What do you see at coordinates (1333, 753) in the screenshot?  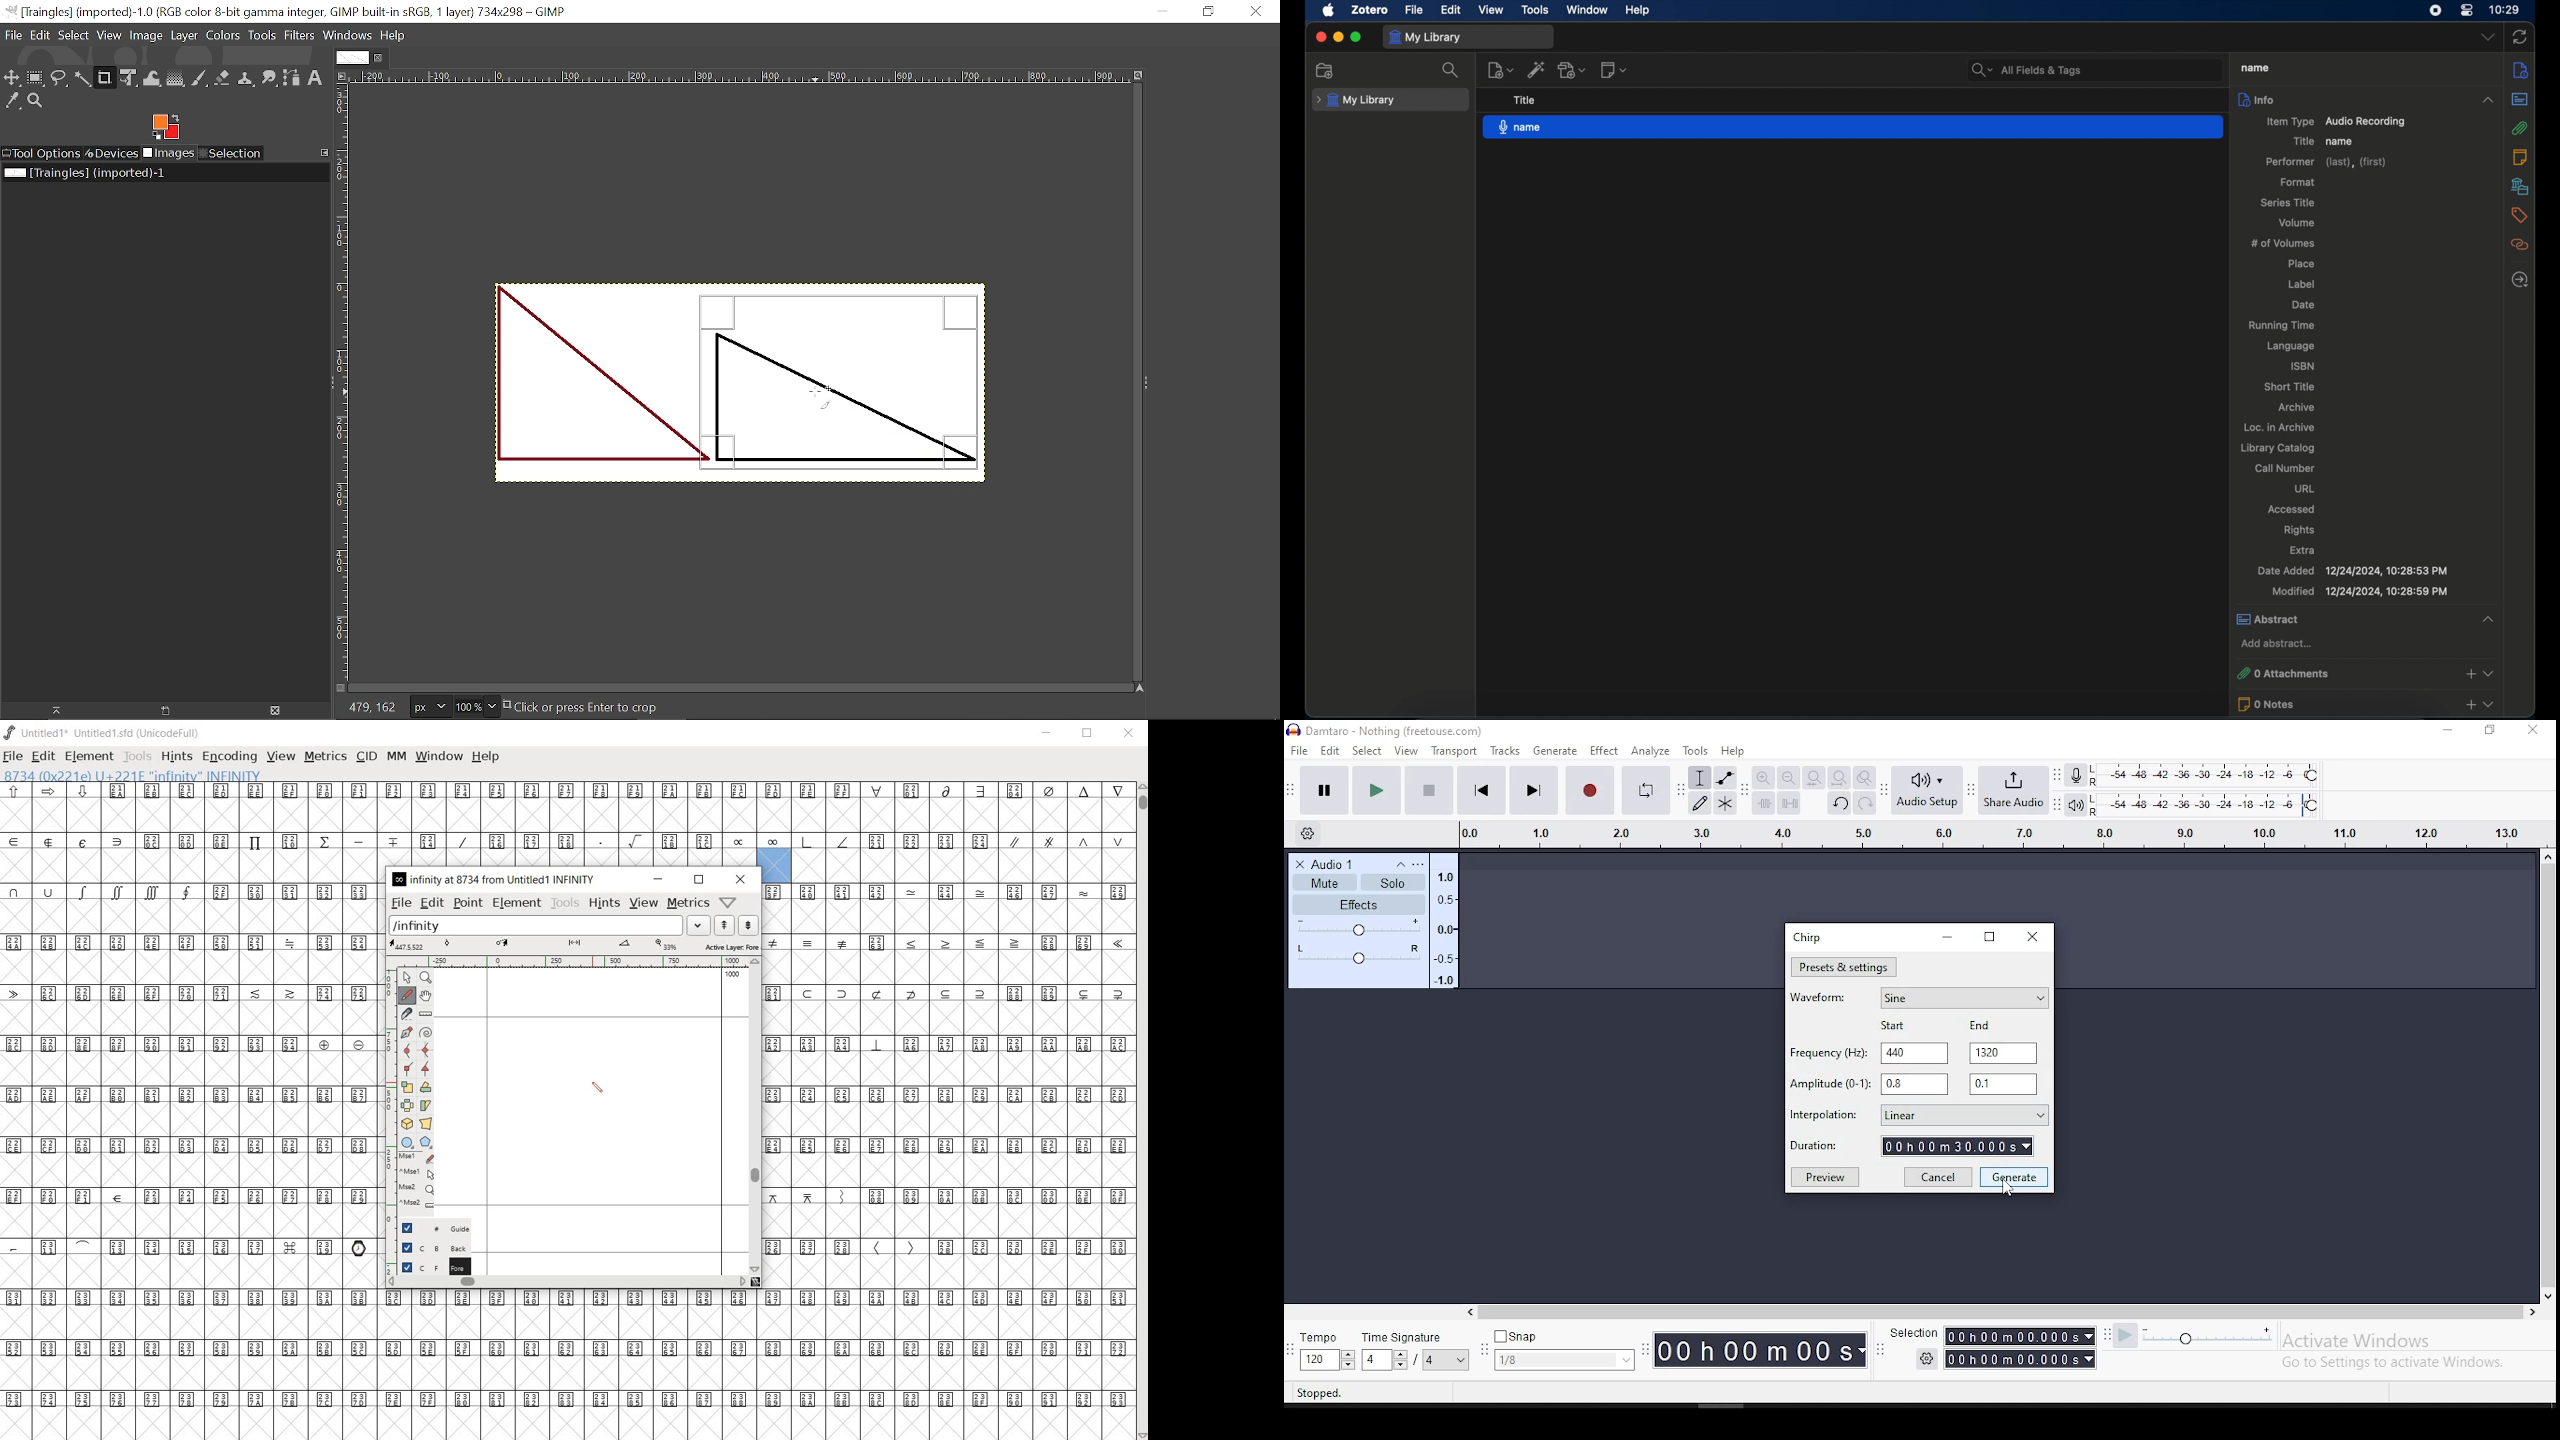 I see `edit` at bounding box center [1333, 753].